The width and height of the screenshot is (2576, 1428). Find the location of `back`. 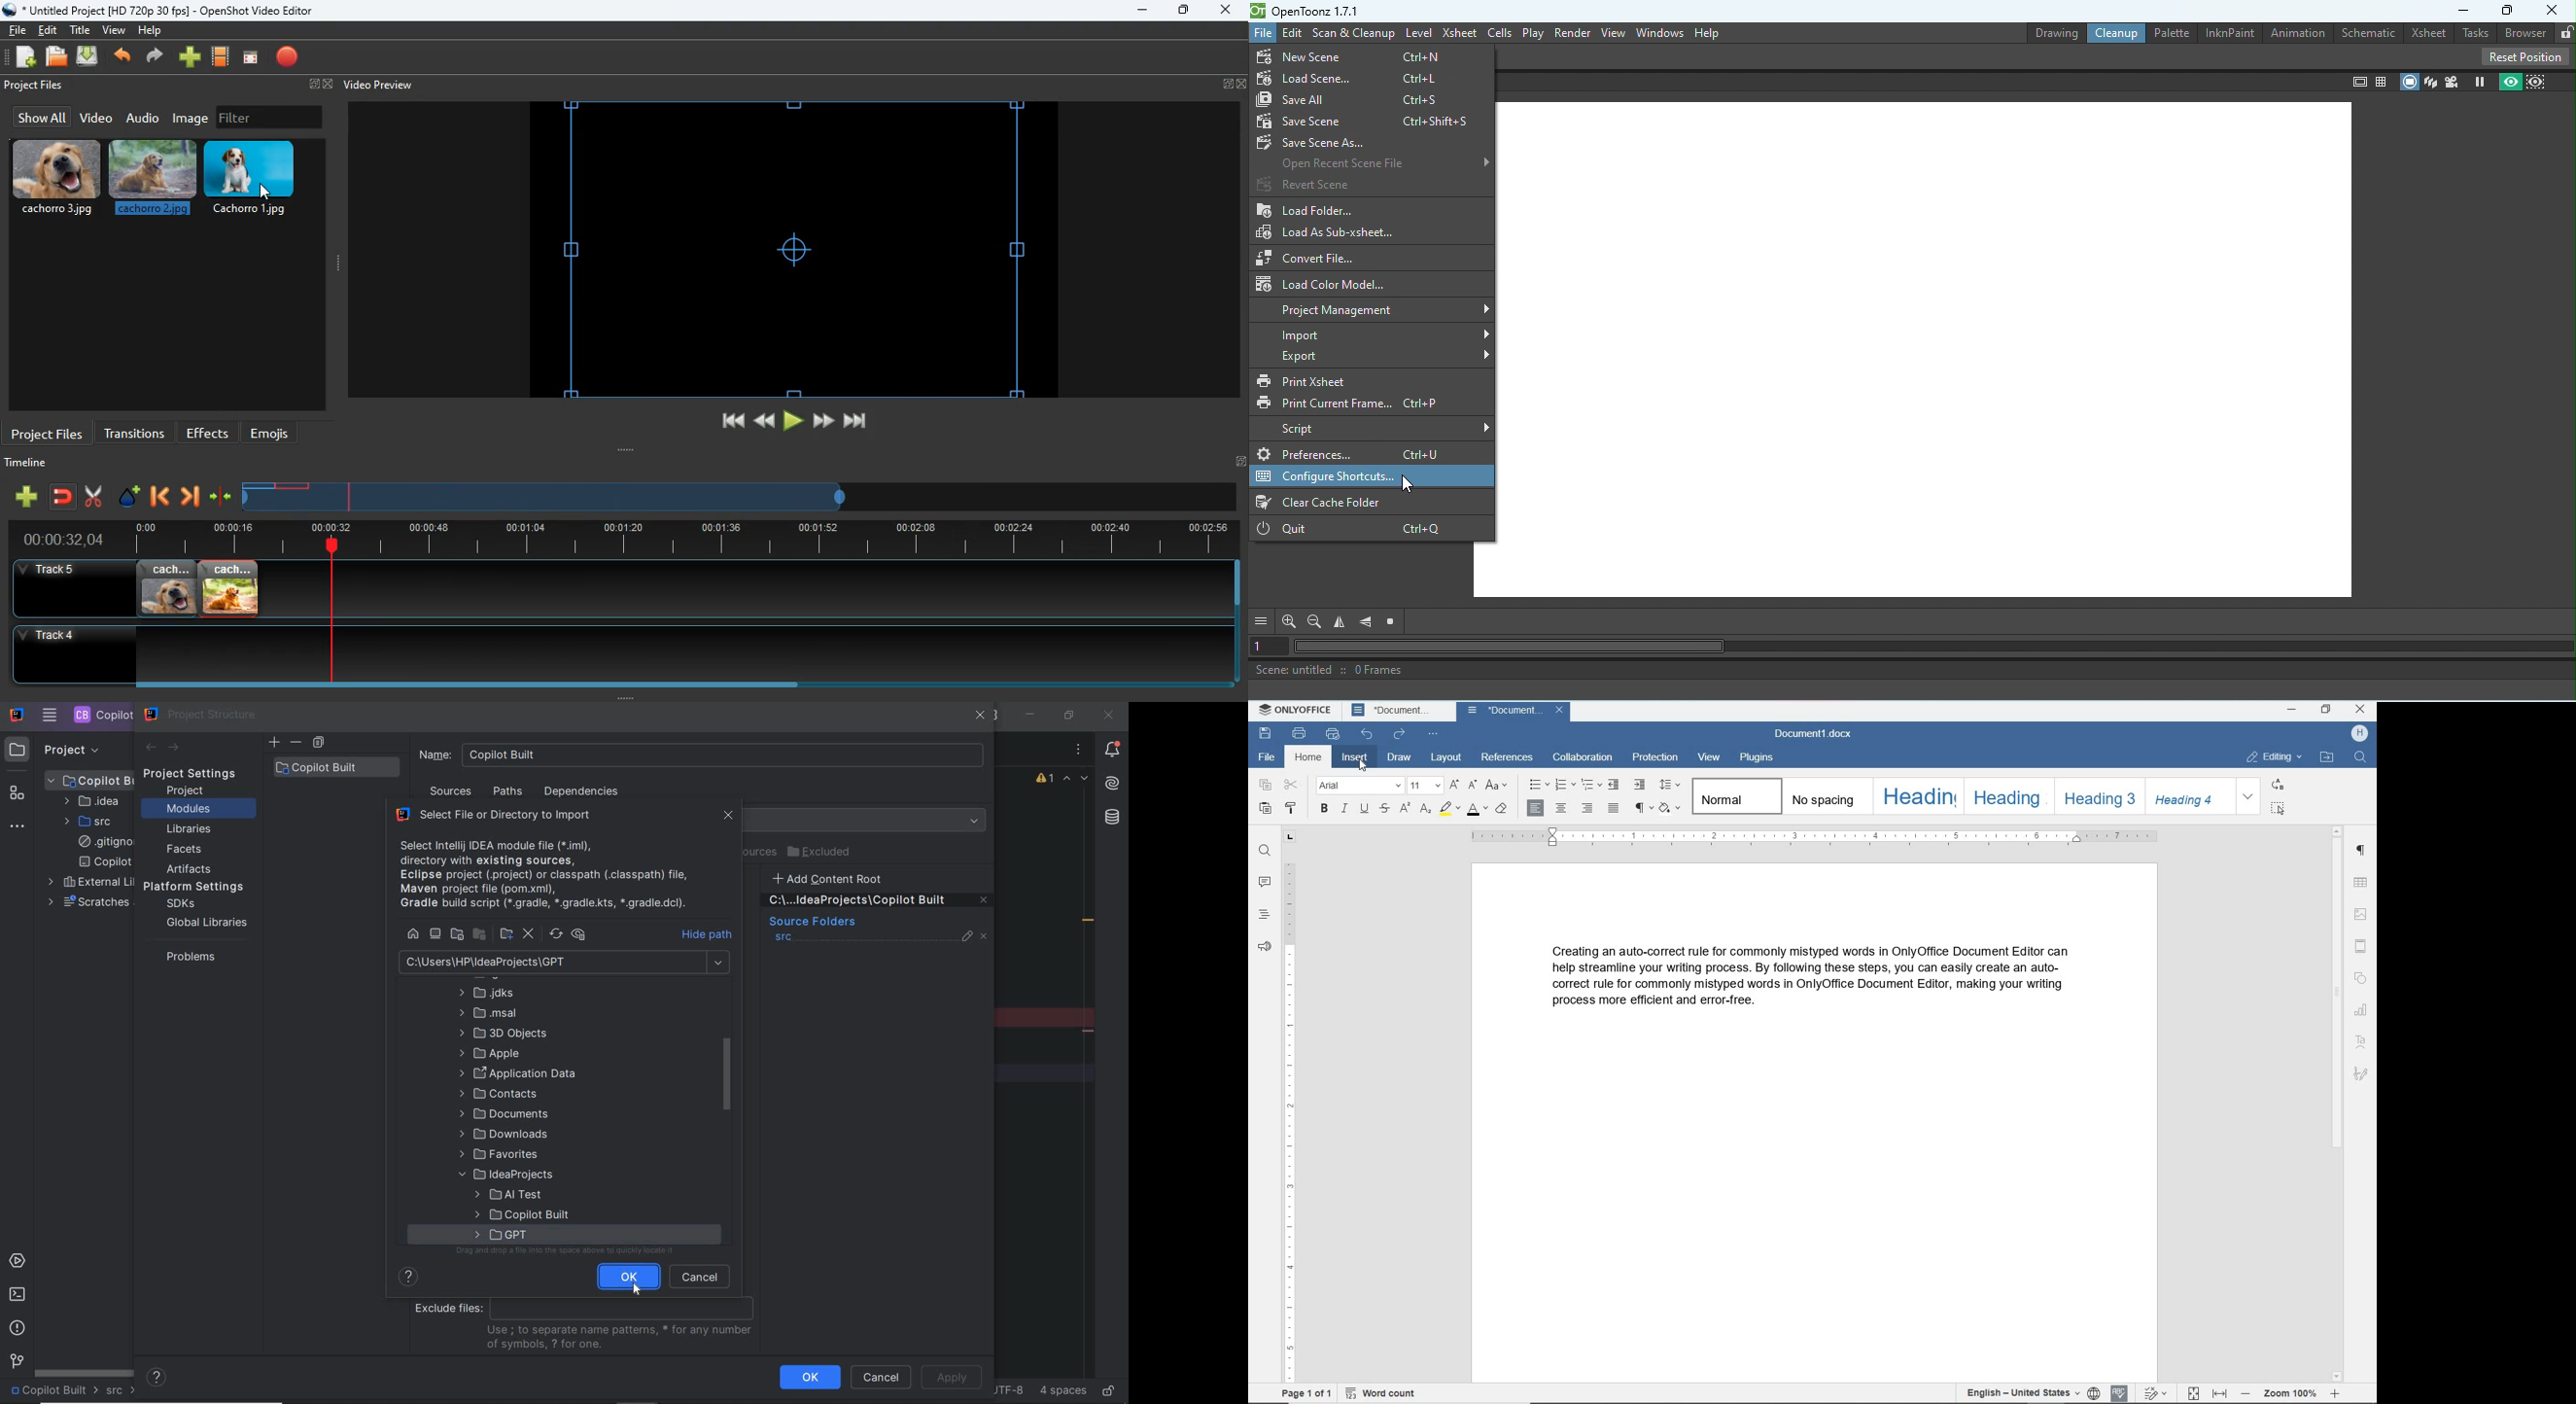

back is located at coordinates (150, 748).